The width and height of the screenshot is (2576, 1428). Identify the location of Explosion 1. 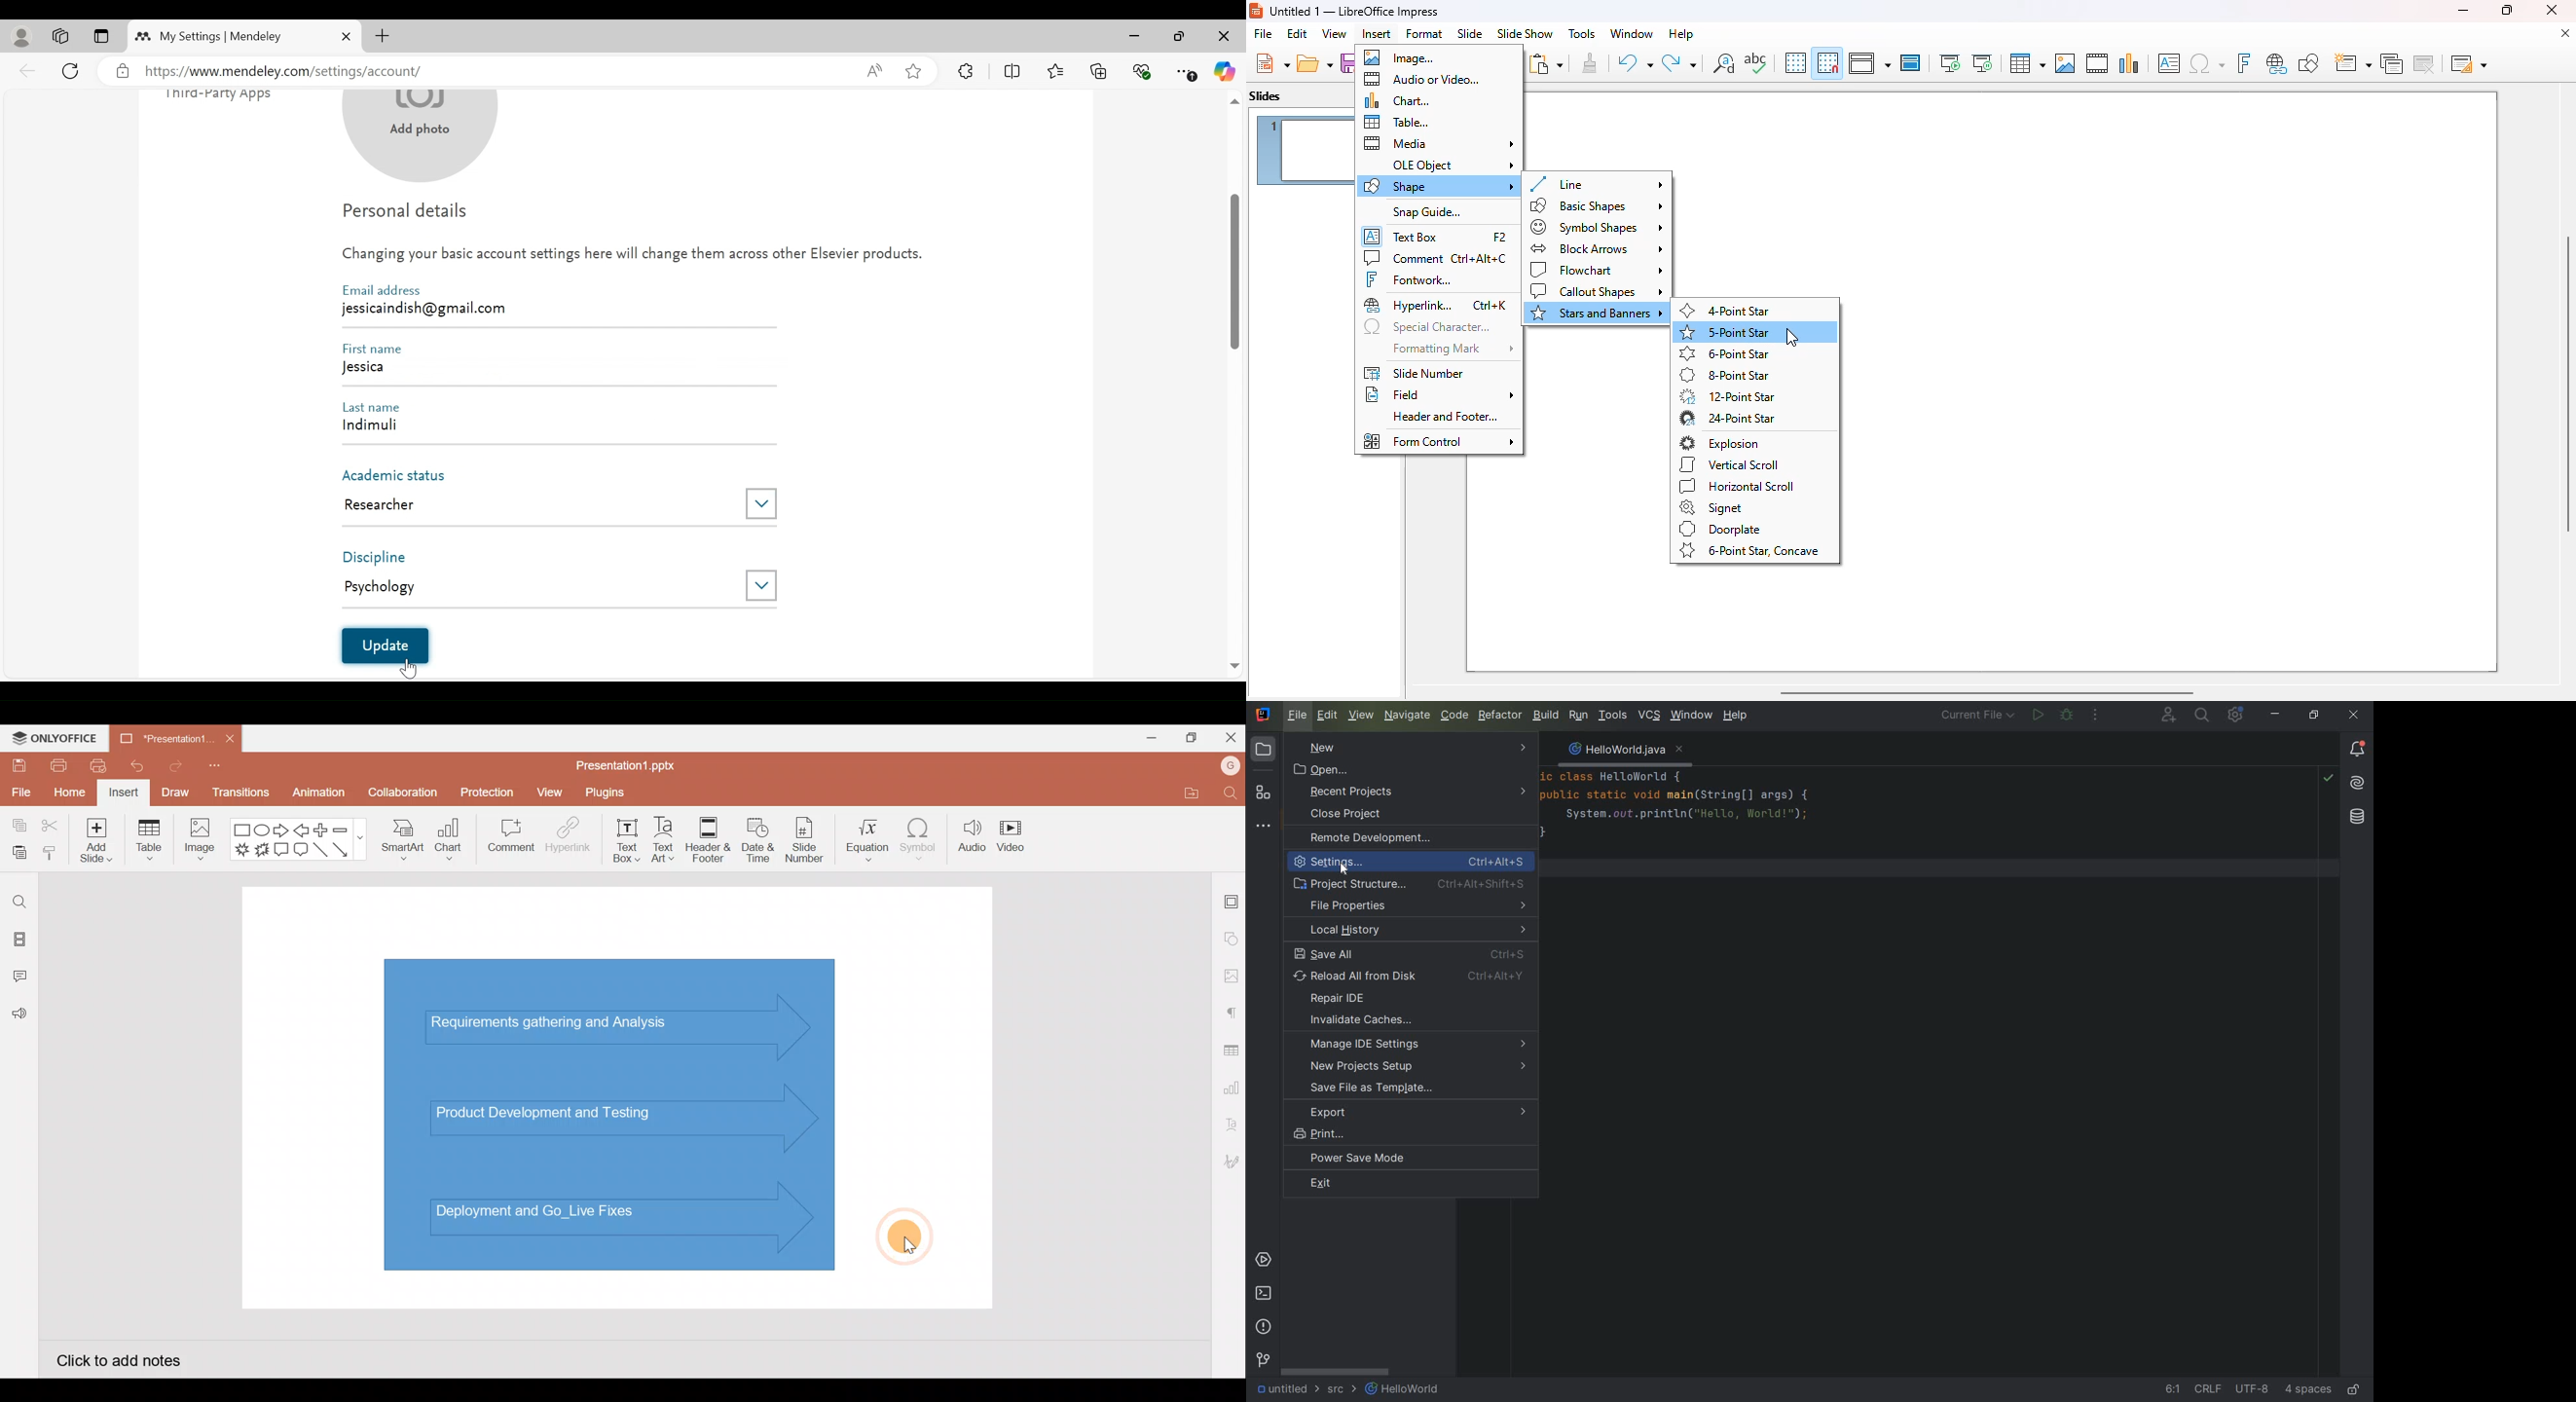
(242, 849).